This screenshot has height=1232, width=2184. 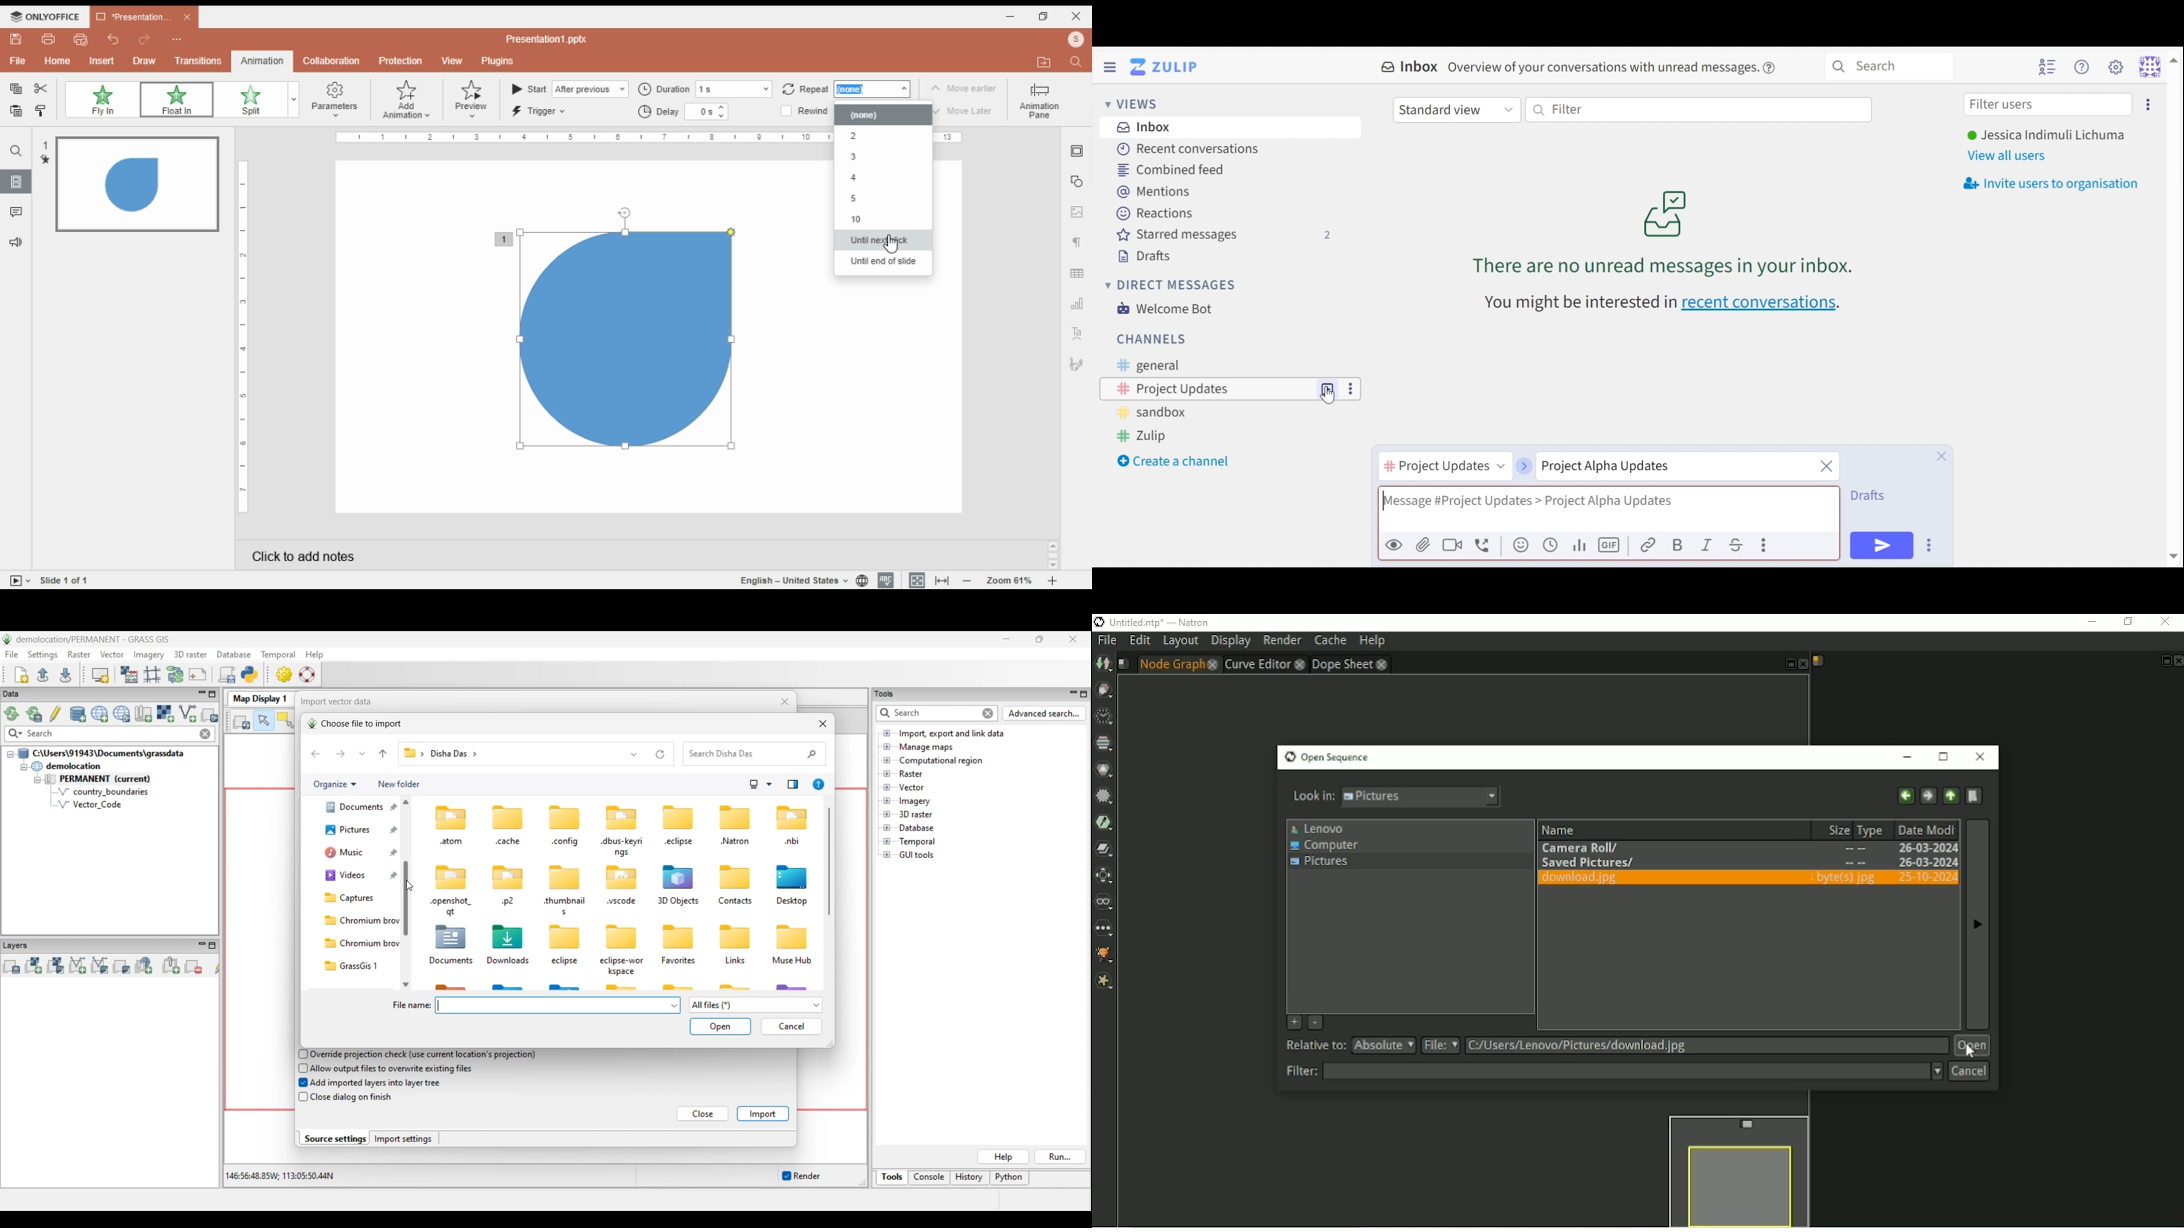 What do you see at coordinates (1076, 183) in the screenshot?
I see `shape settings` at bounding box center [1076, 183].